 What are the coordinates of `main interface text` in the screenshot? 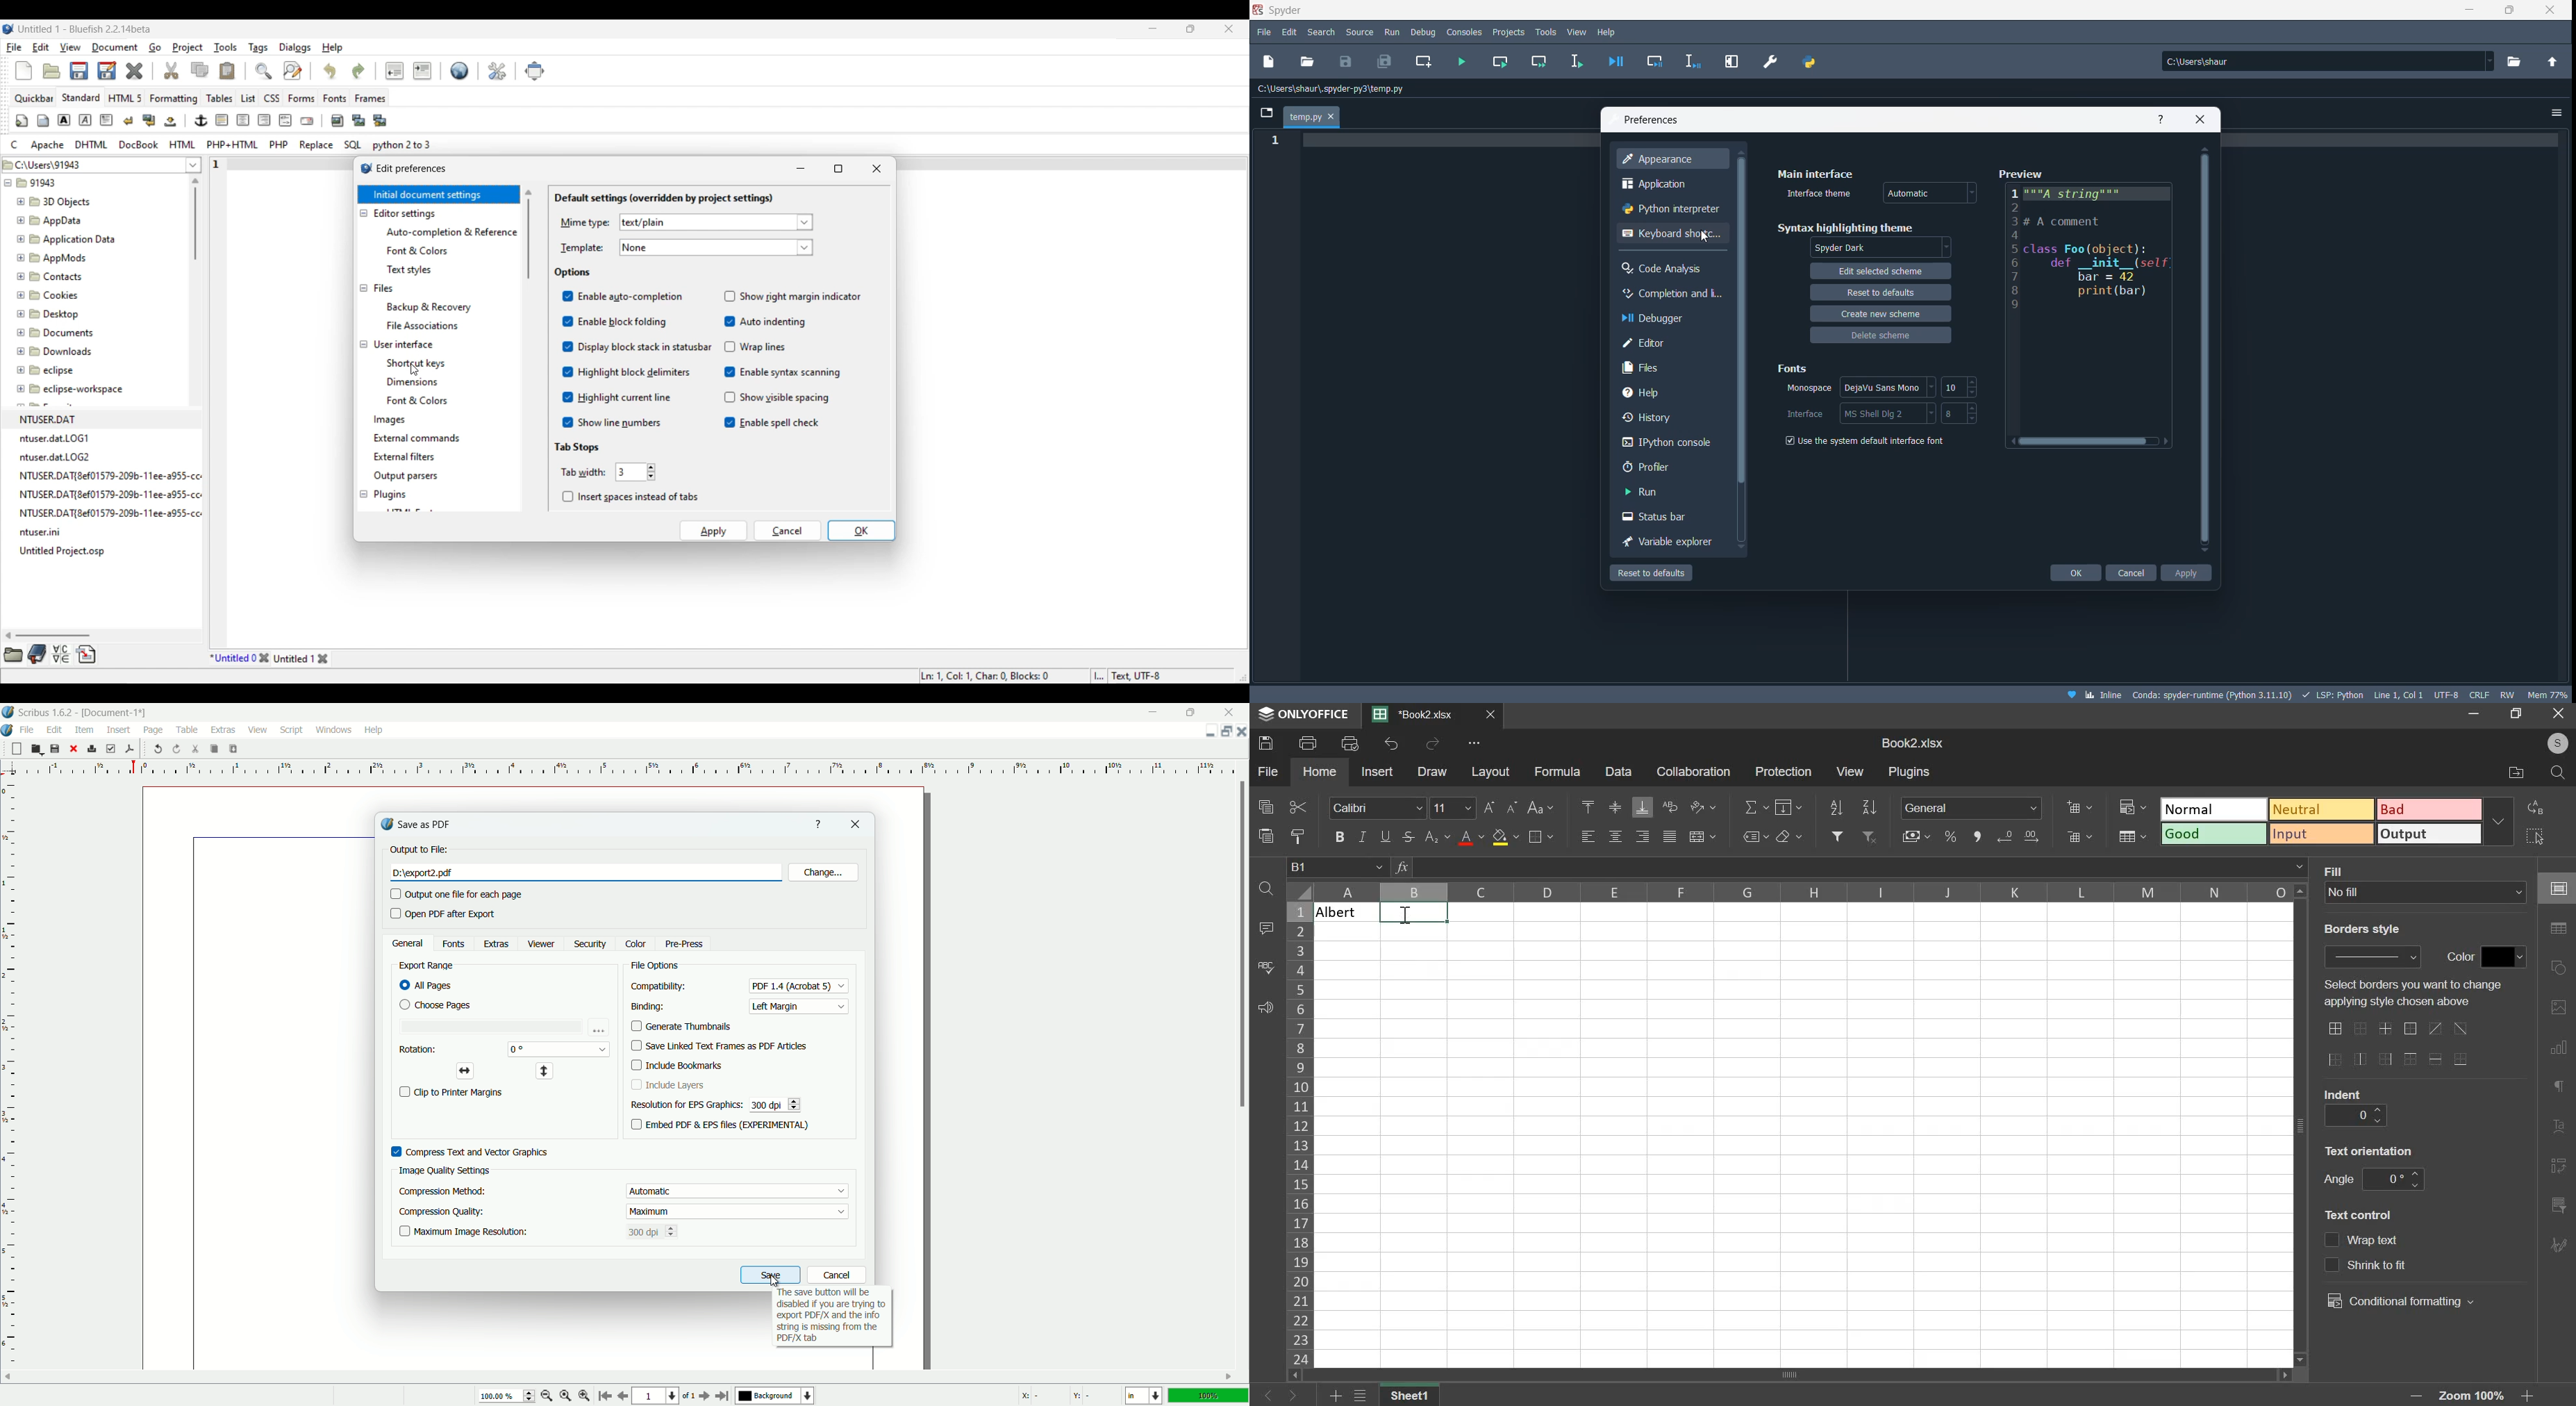 It's located at (1814, 175).